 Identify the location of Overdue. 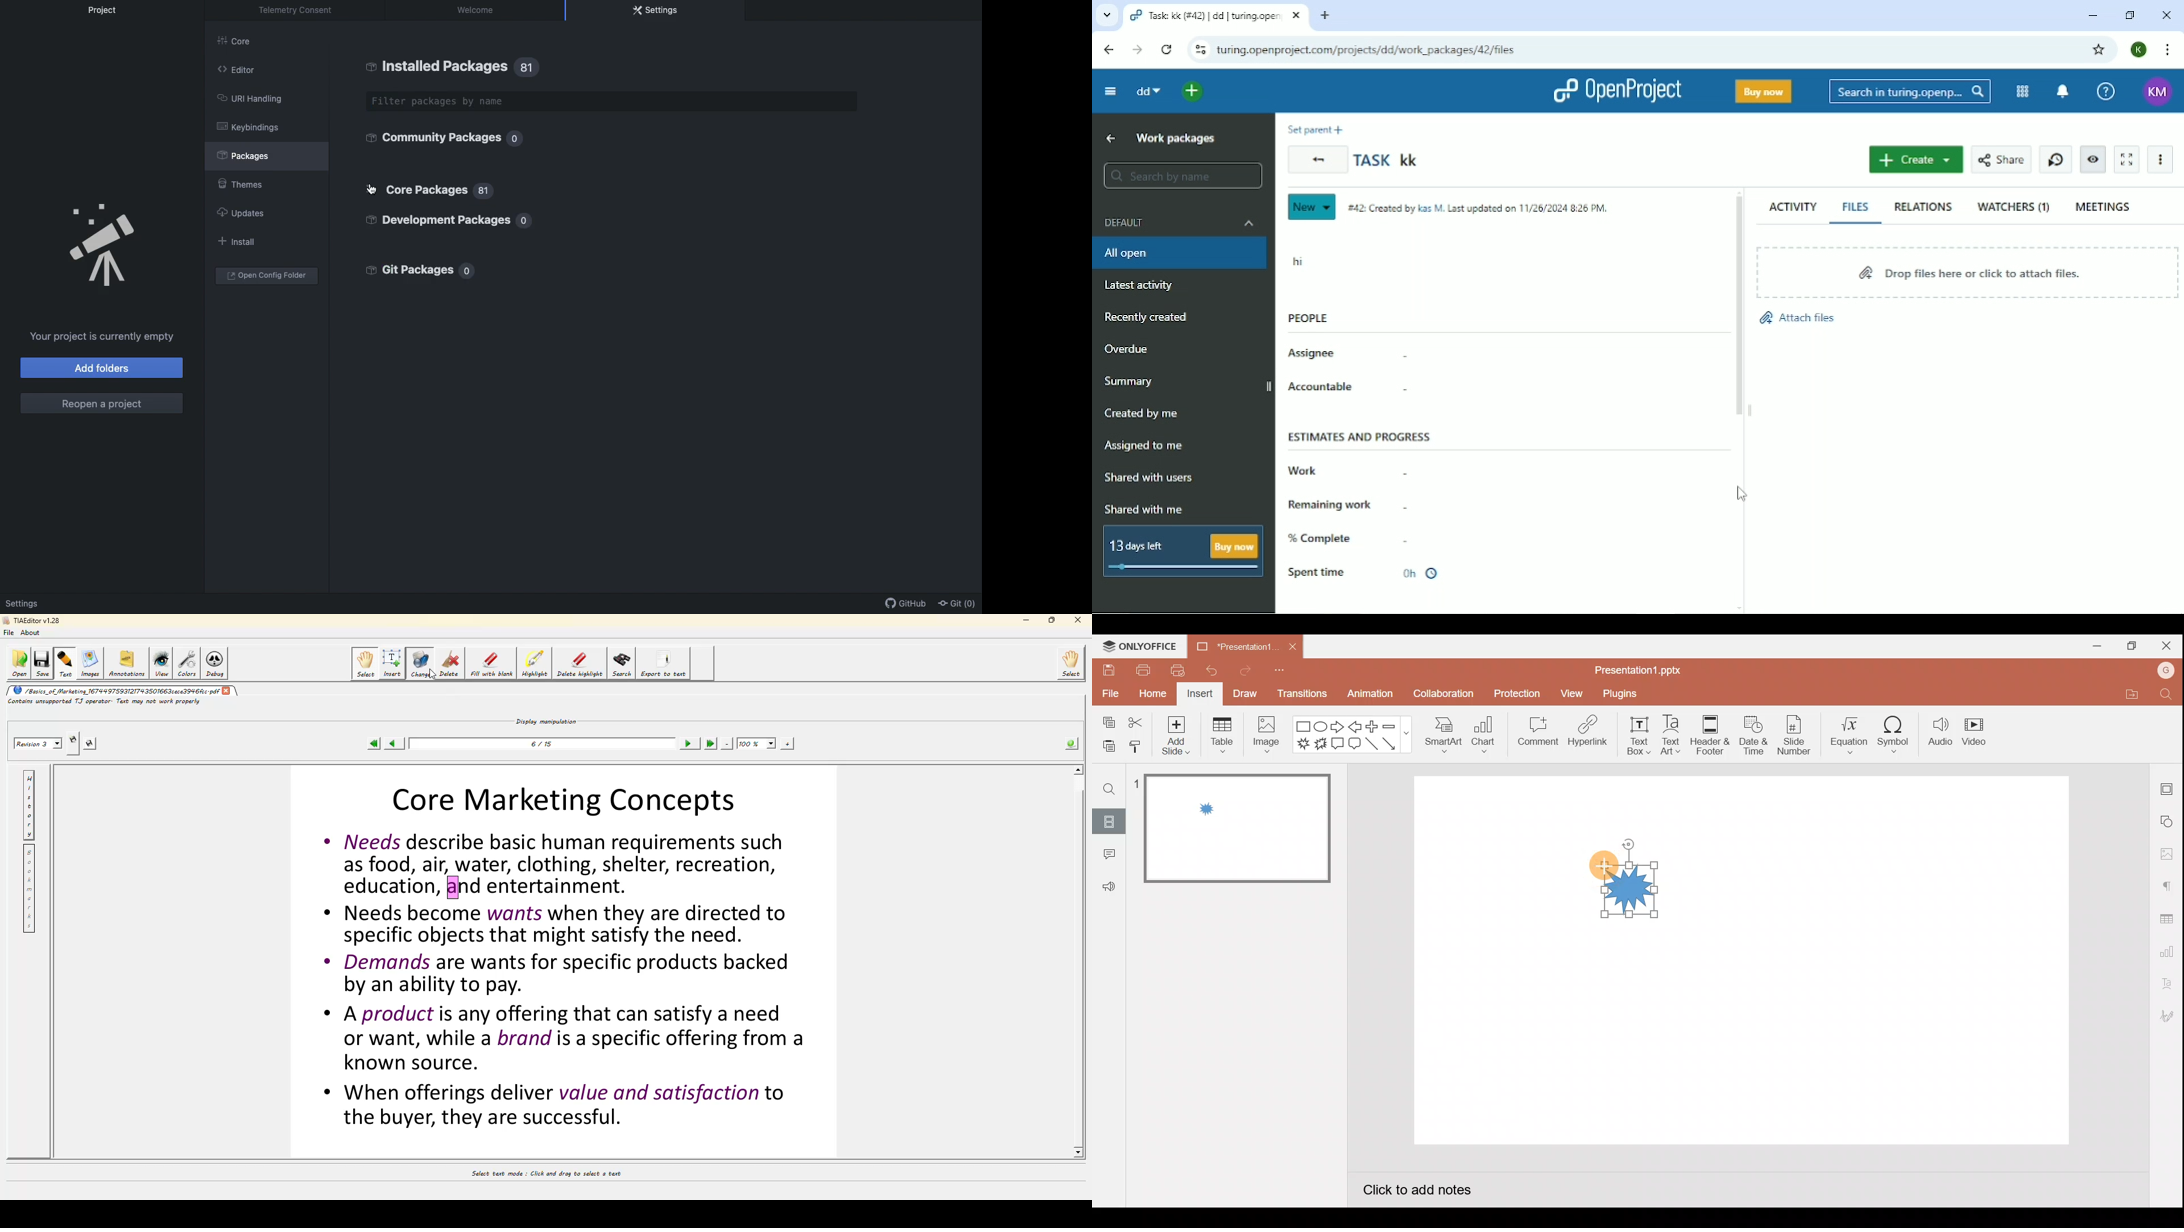
(1132, 349).